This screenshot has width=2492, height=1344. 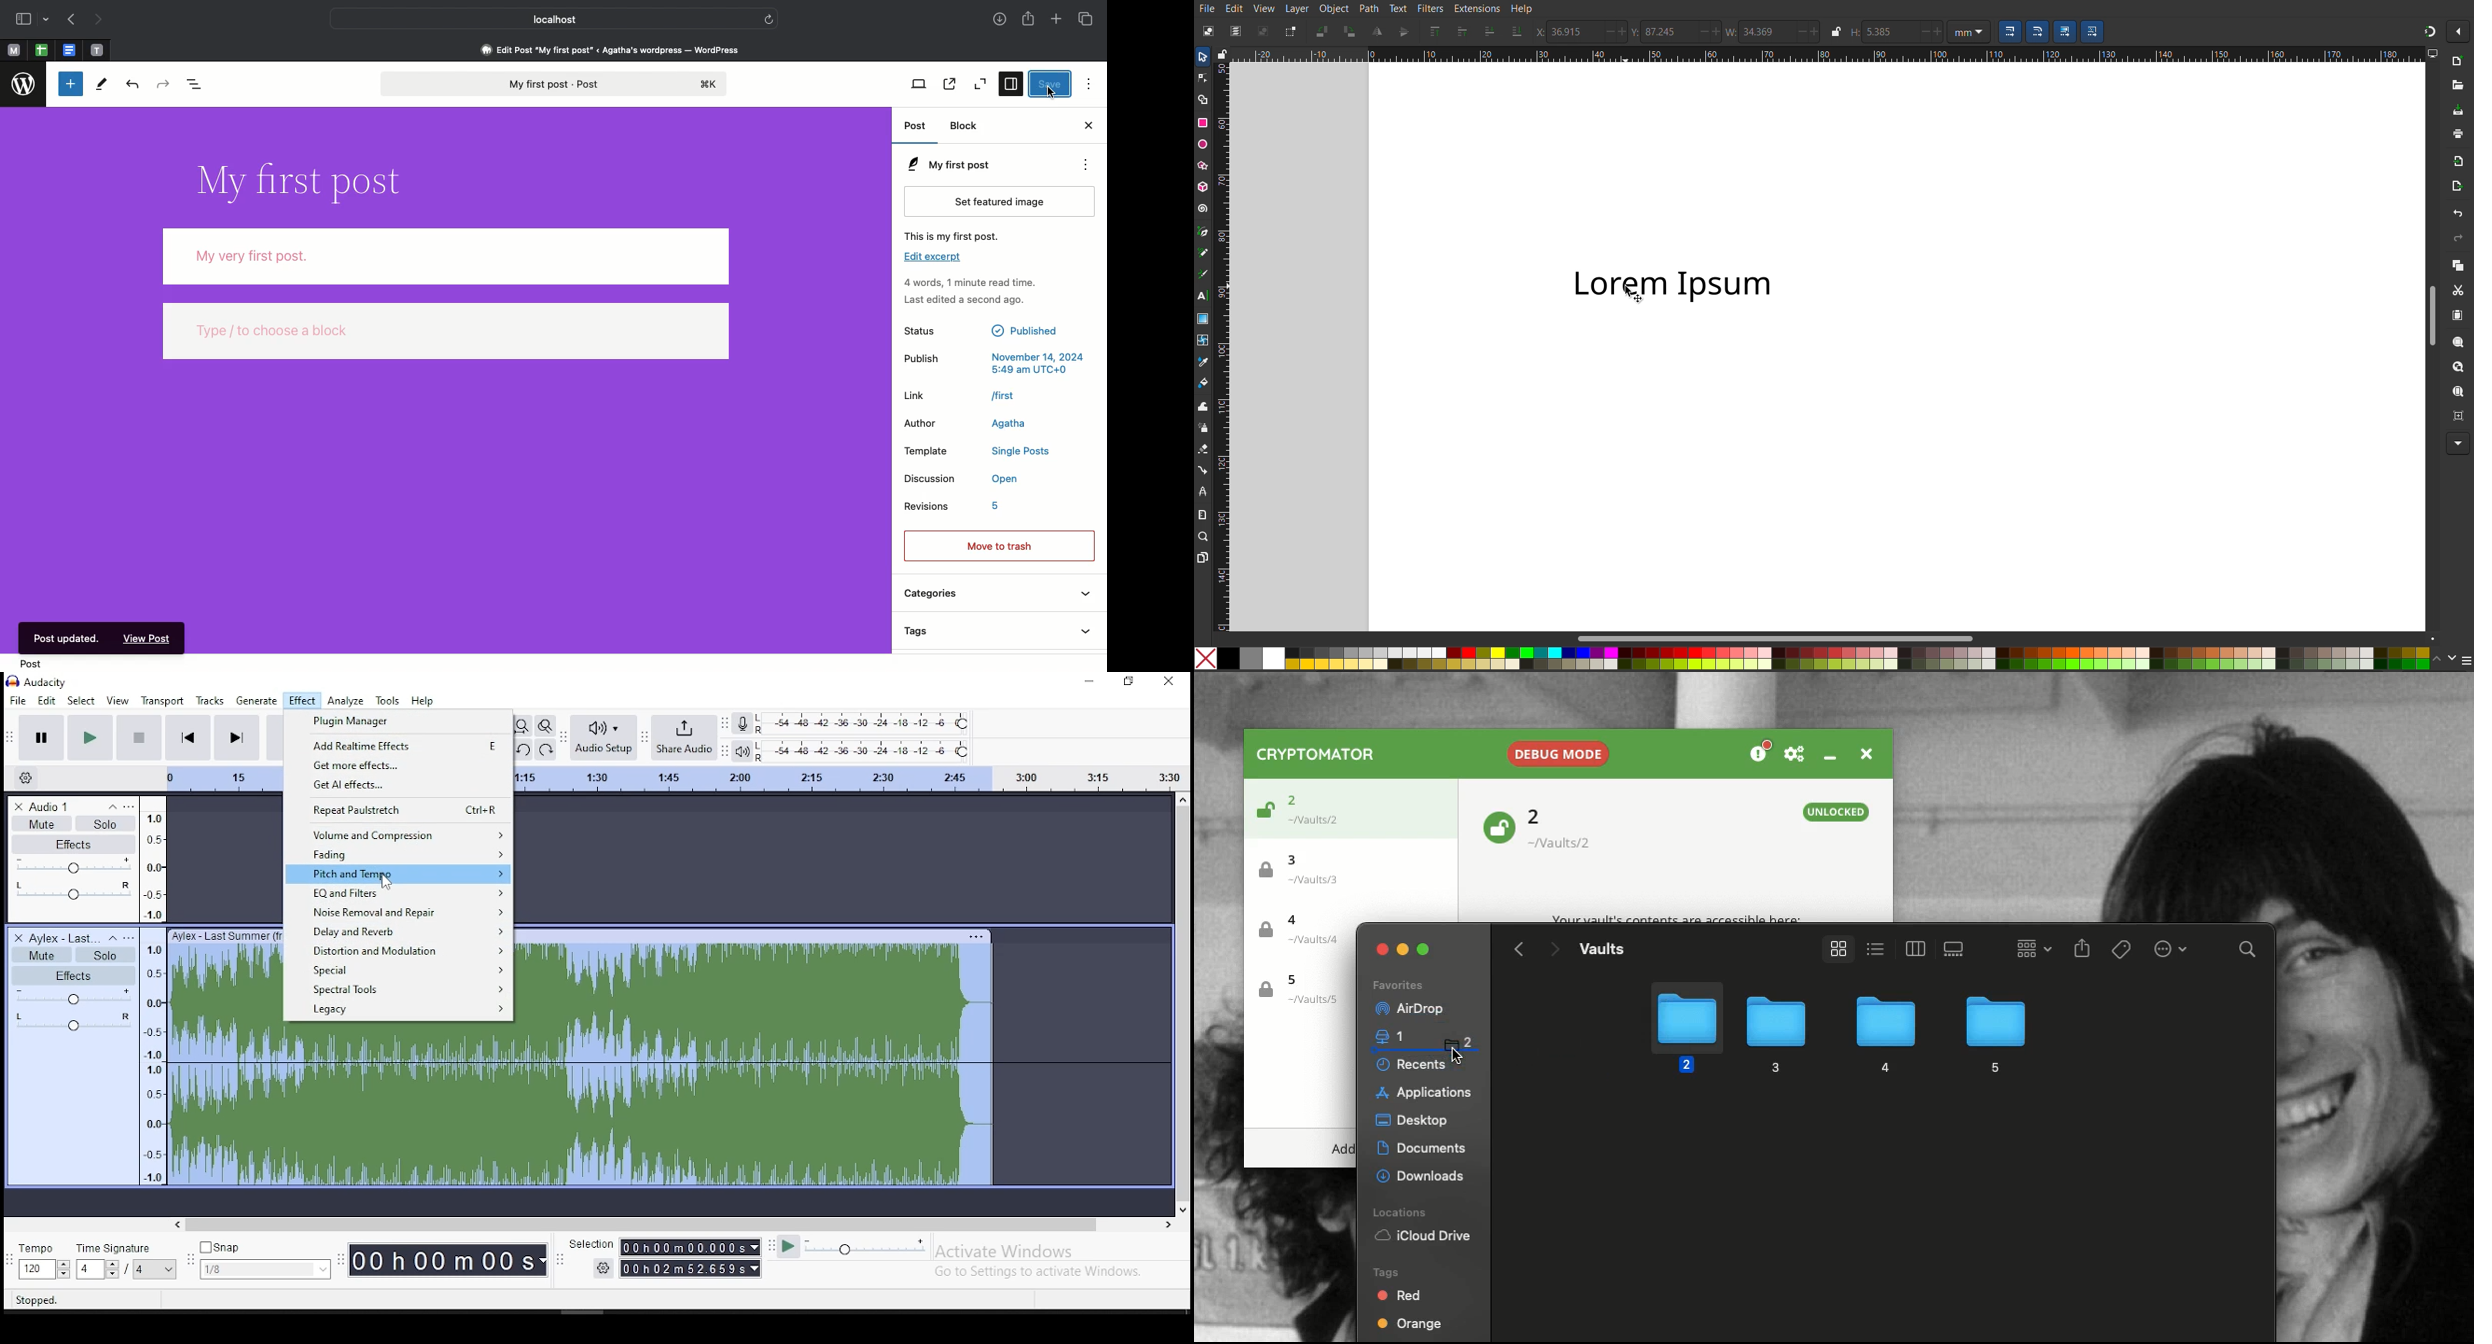 I want to click on Status, so click(x=979, y=332).